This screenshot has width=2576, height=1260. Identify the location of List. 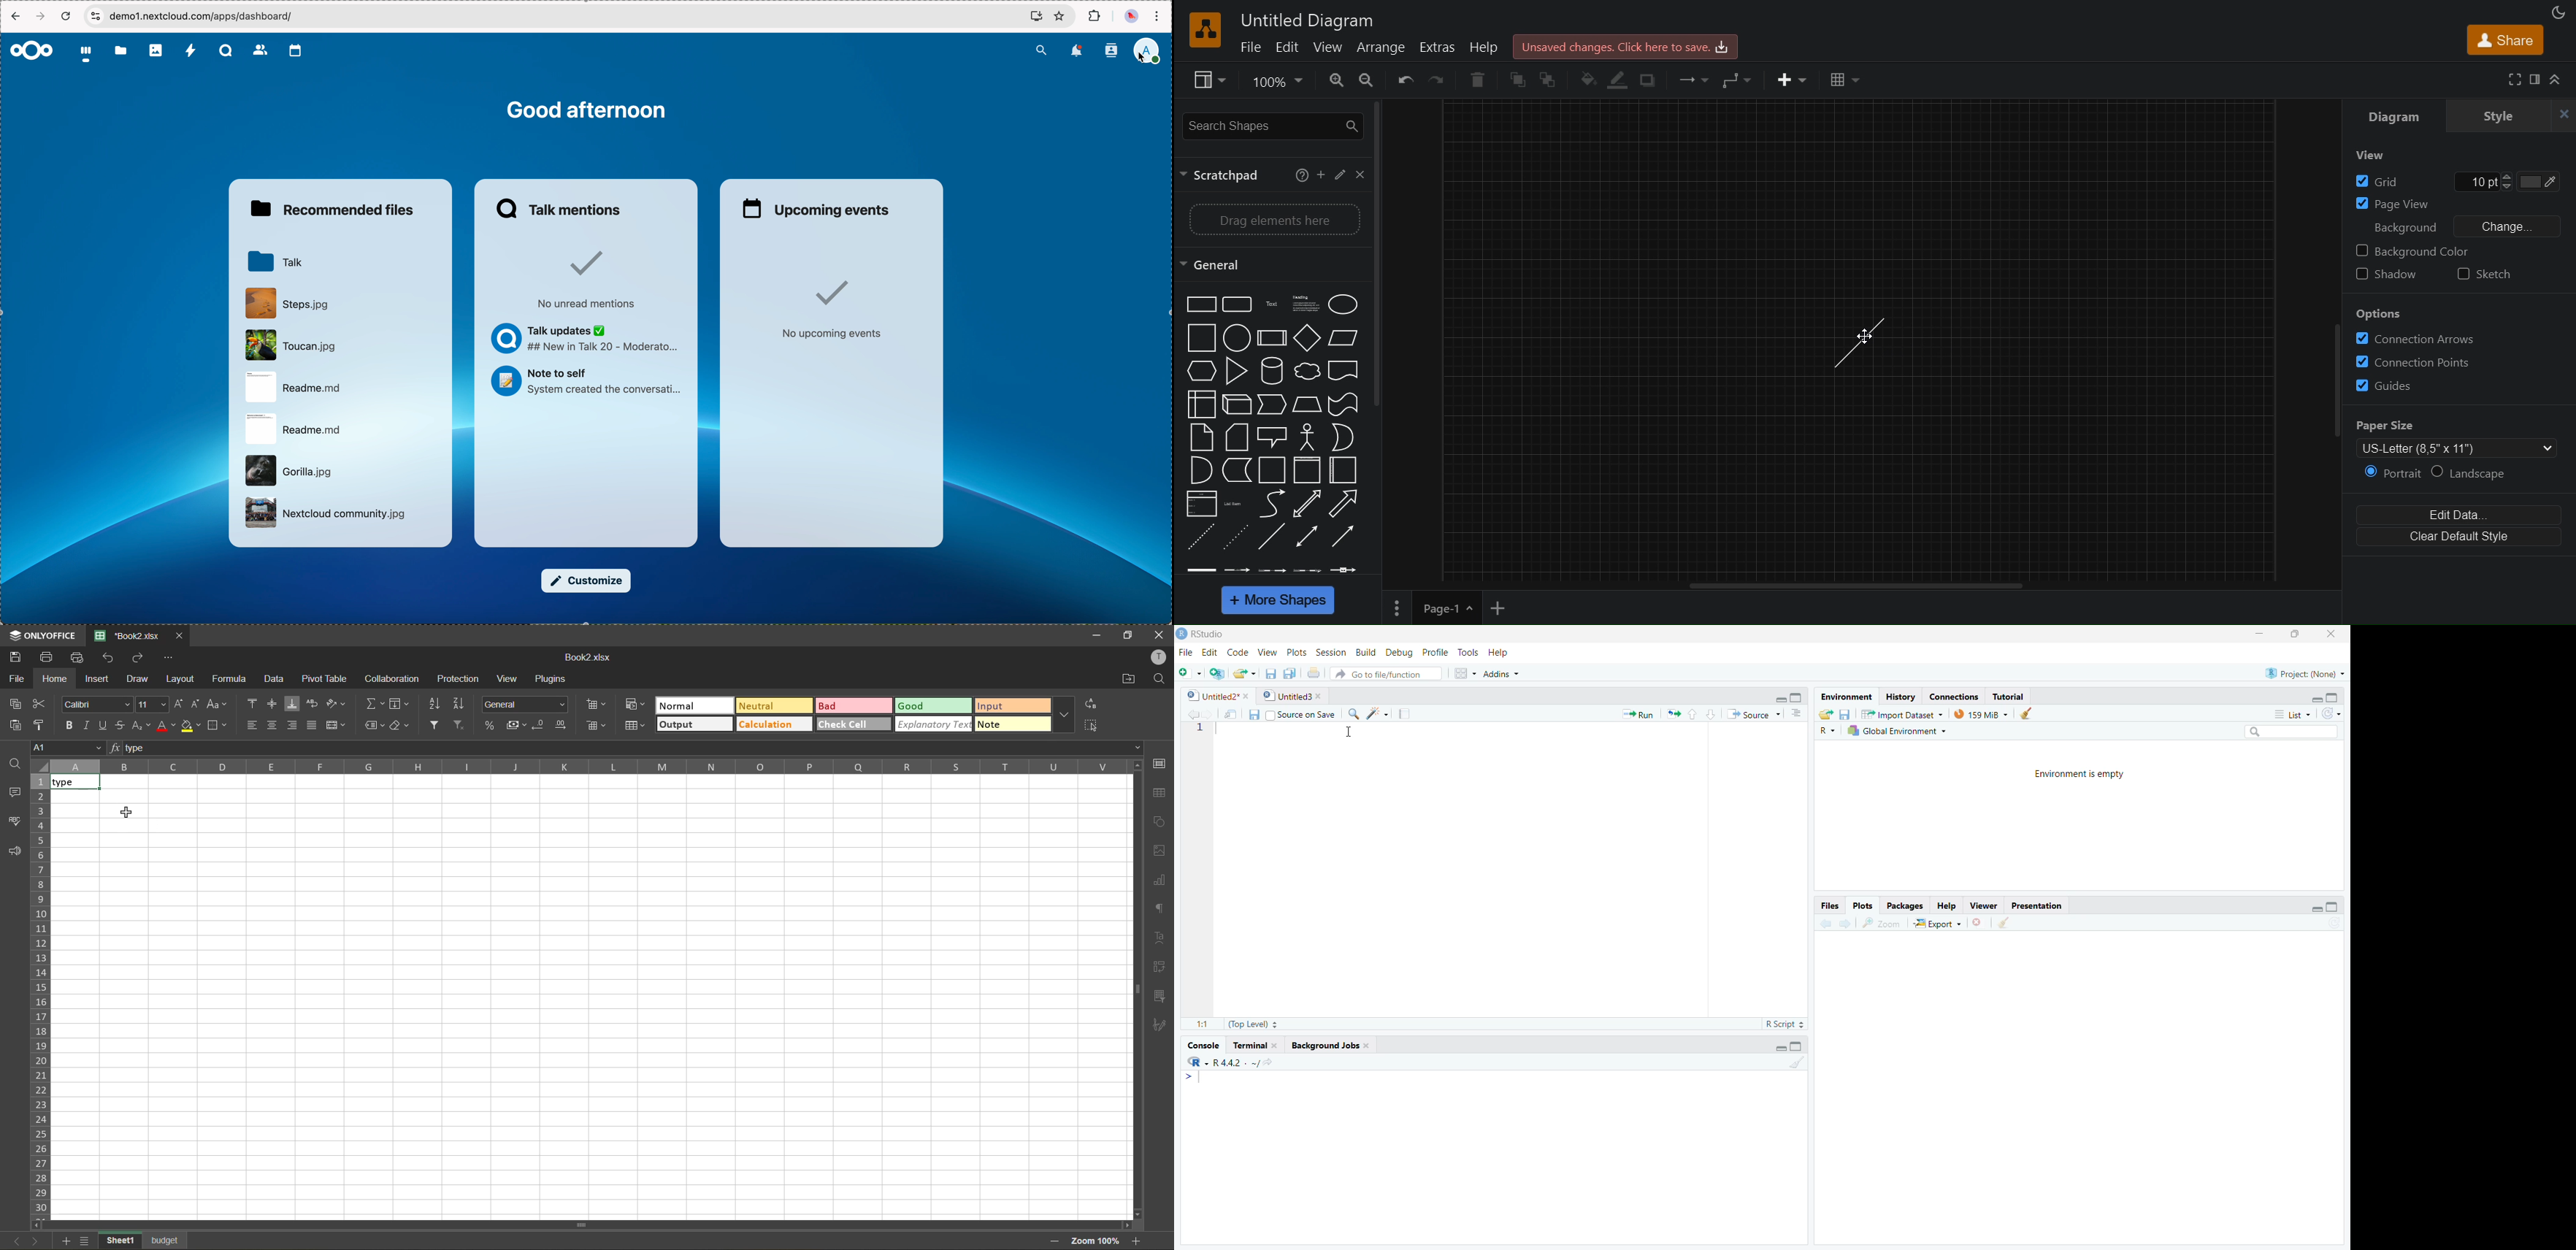
(2291, 713).